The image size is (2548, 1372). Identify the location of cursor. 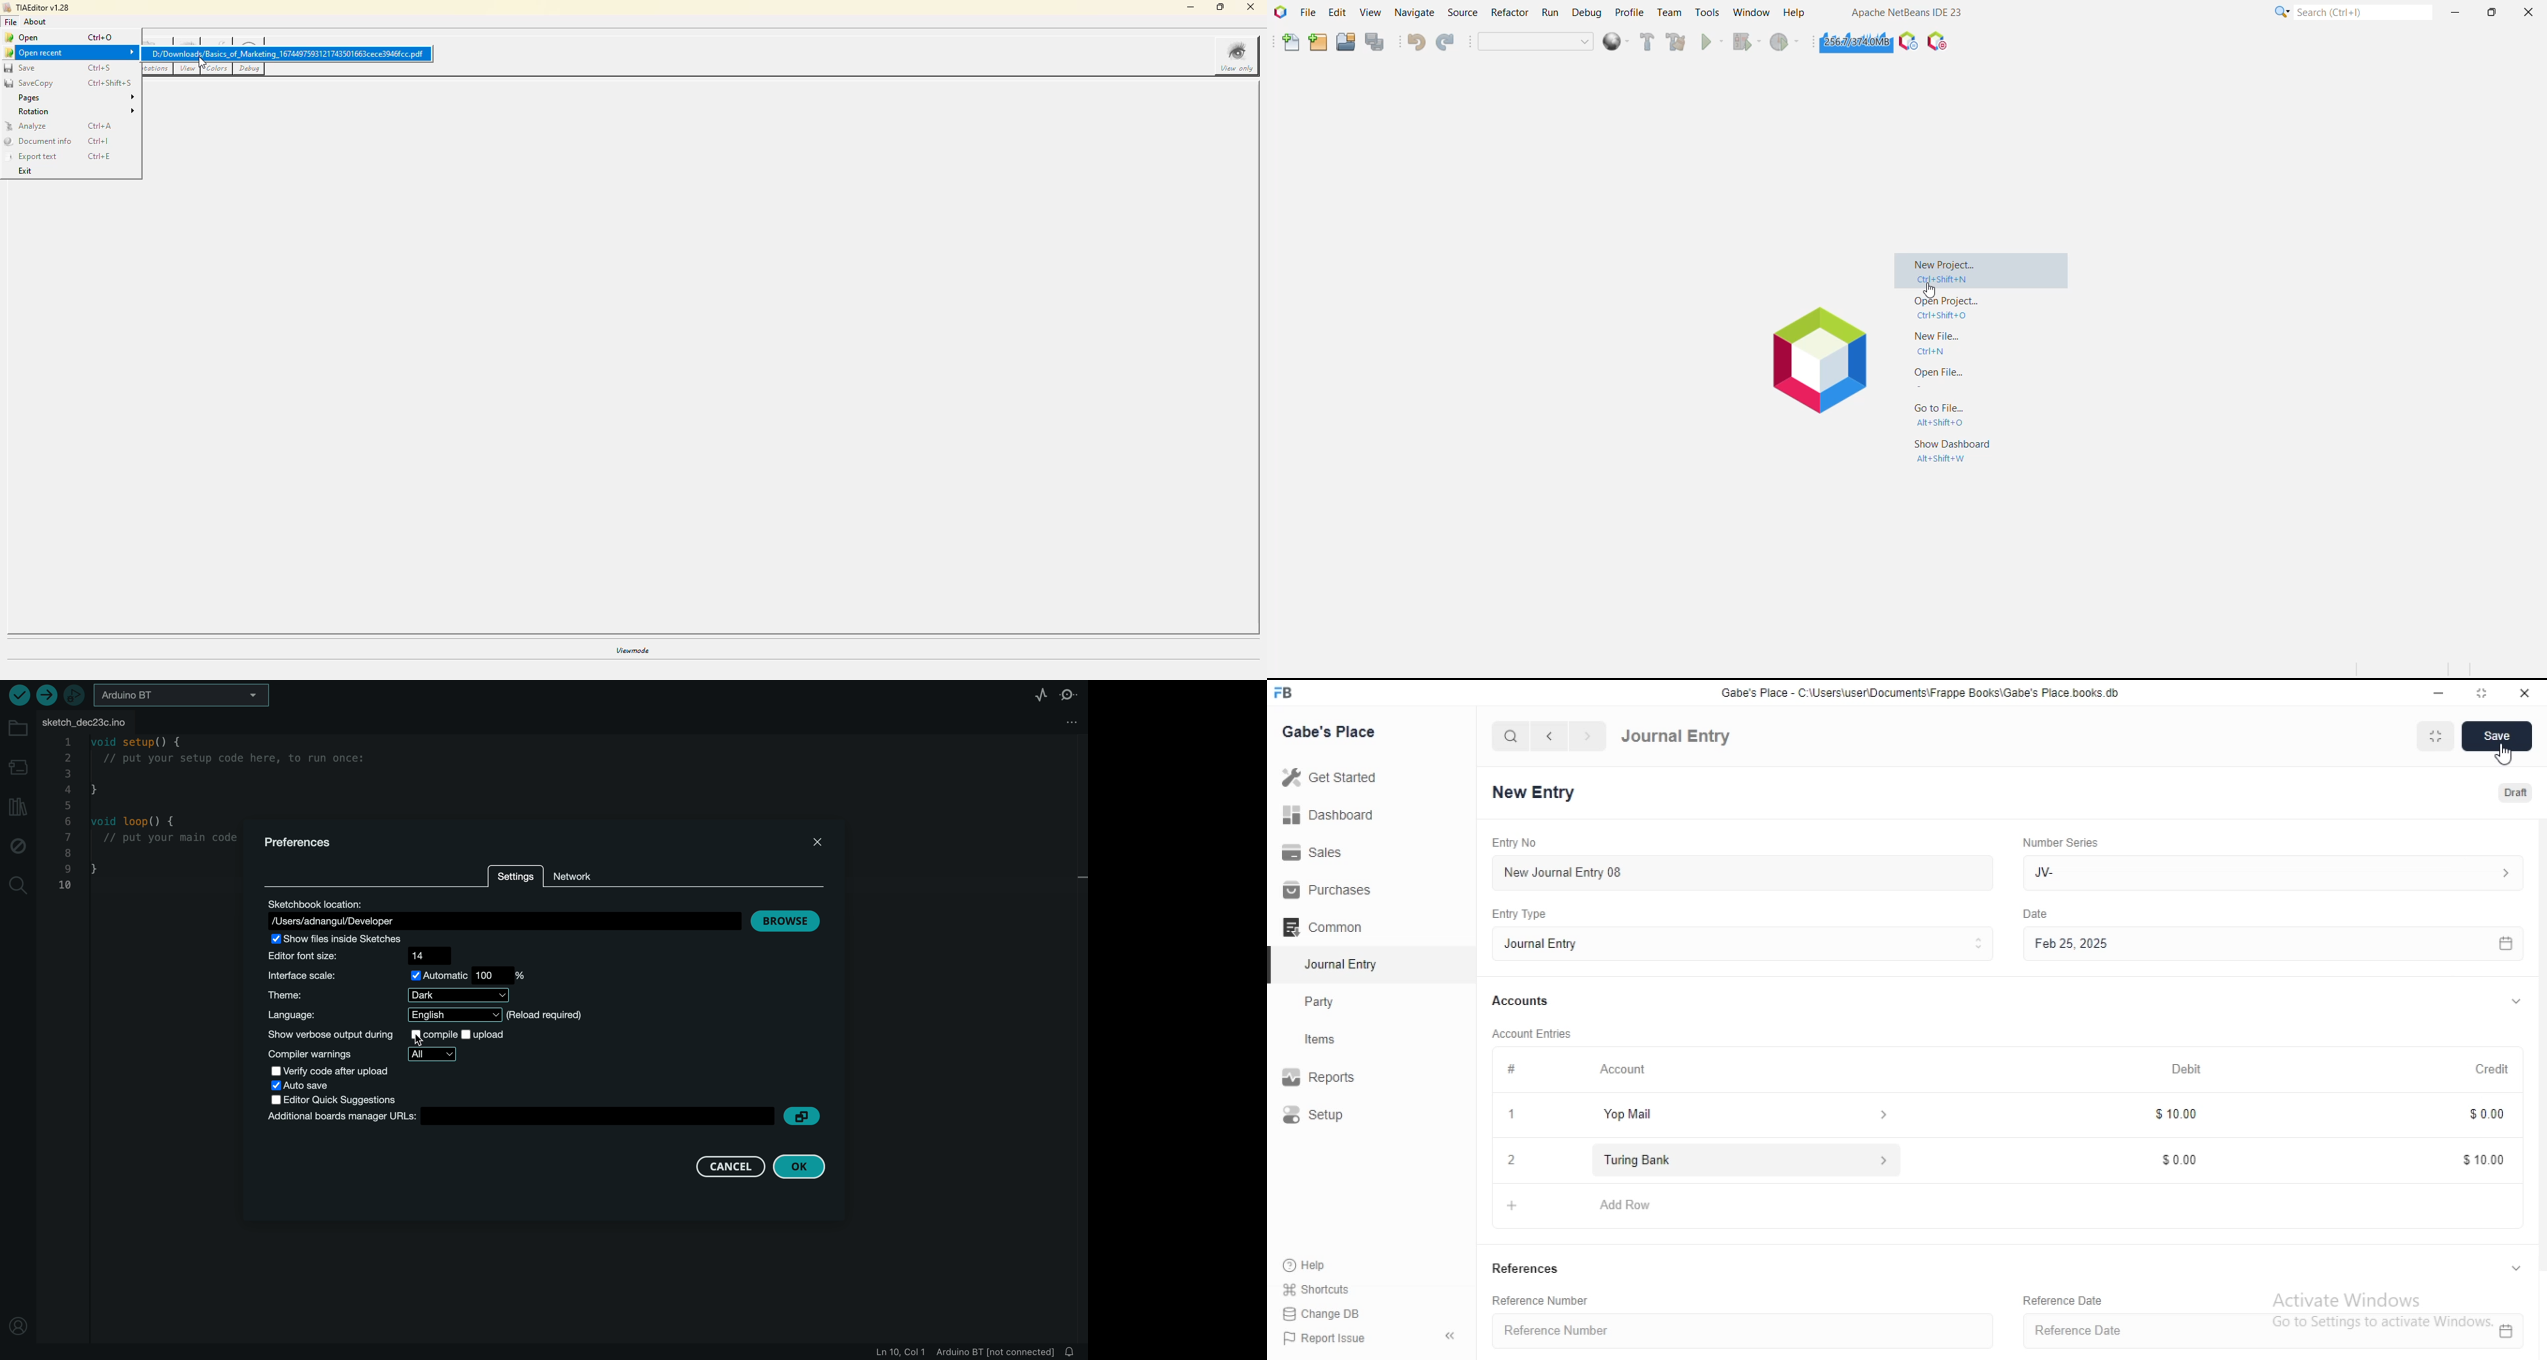
(2499, 757).